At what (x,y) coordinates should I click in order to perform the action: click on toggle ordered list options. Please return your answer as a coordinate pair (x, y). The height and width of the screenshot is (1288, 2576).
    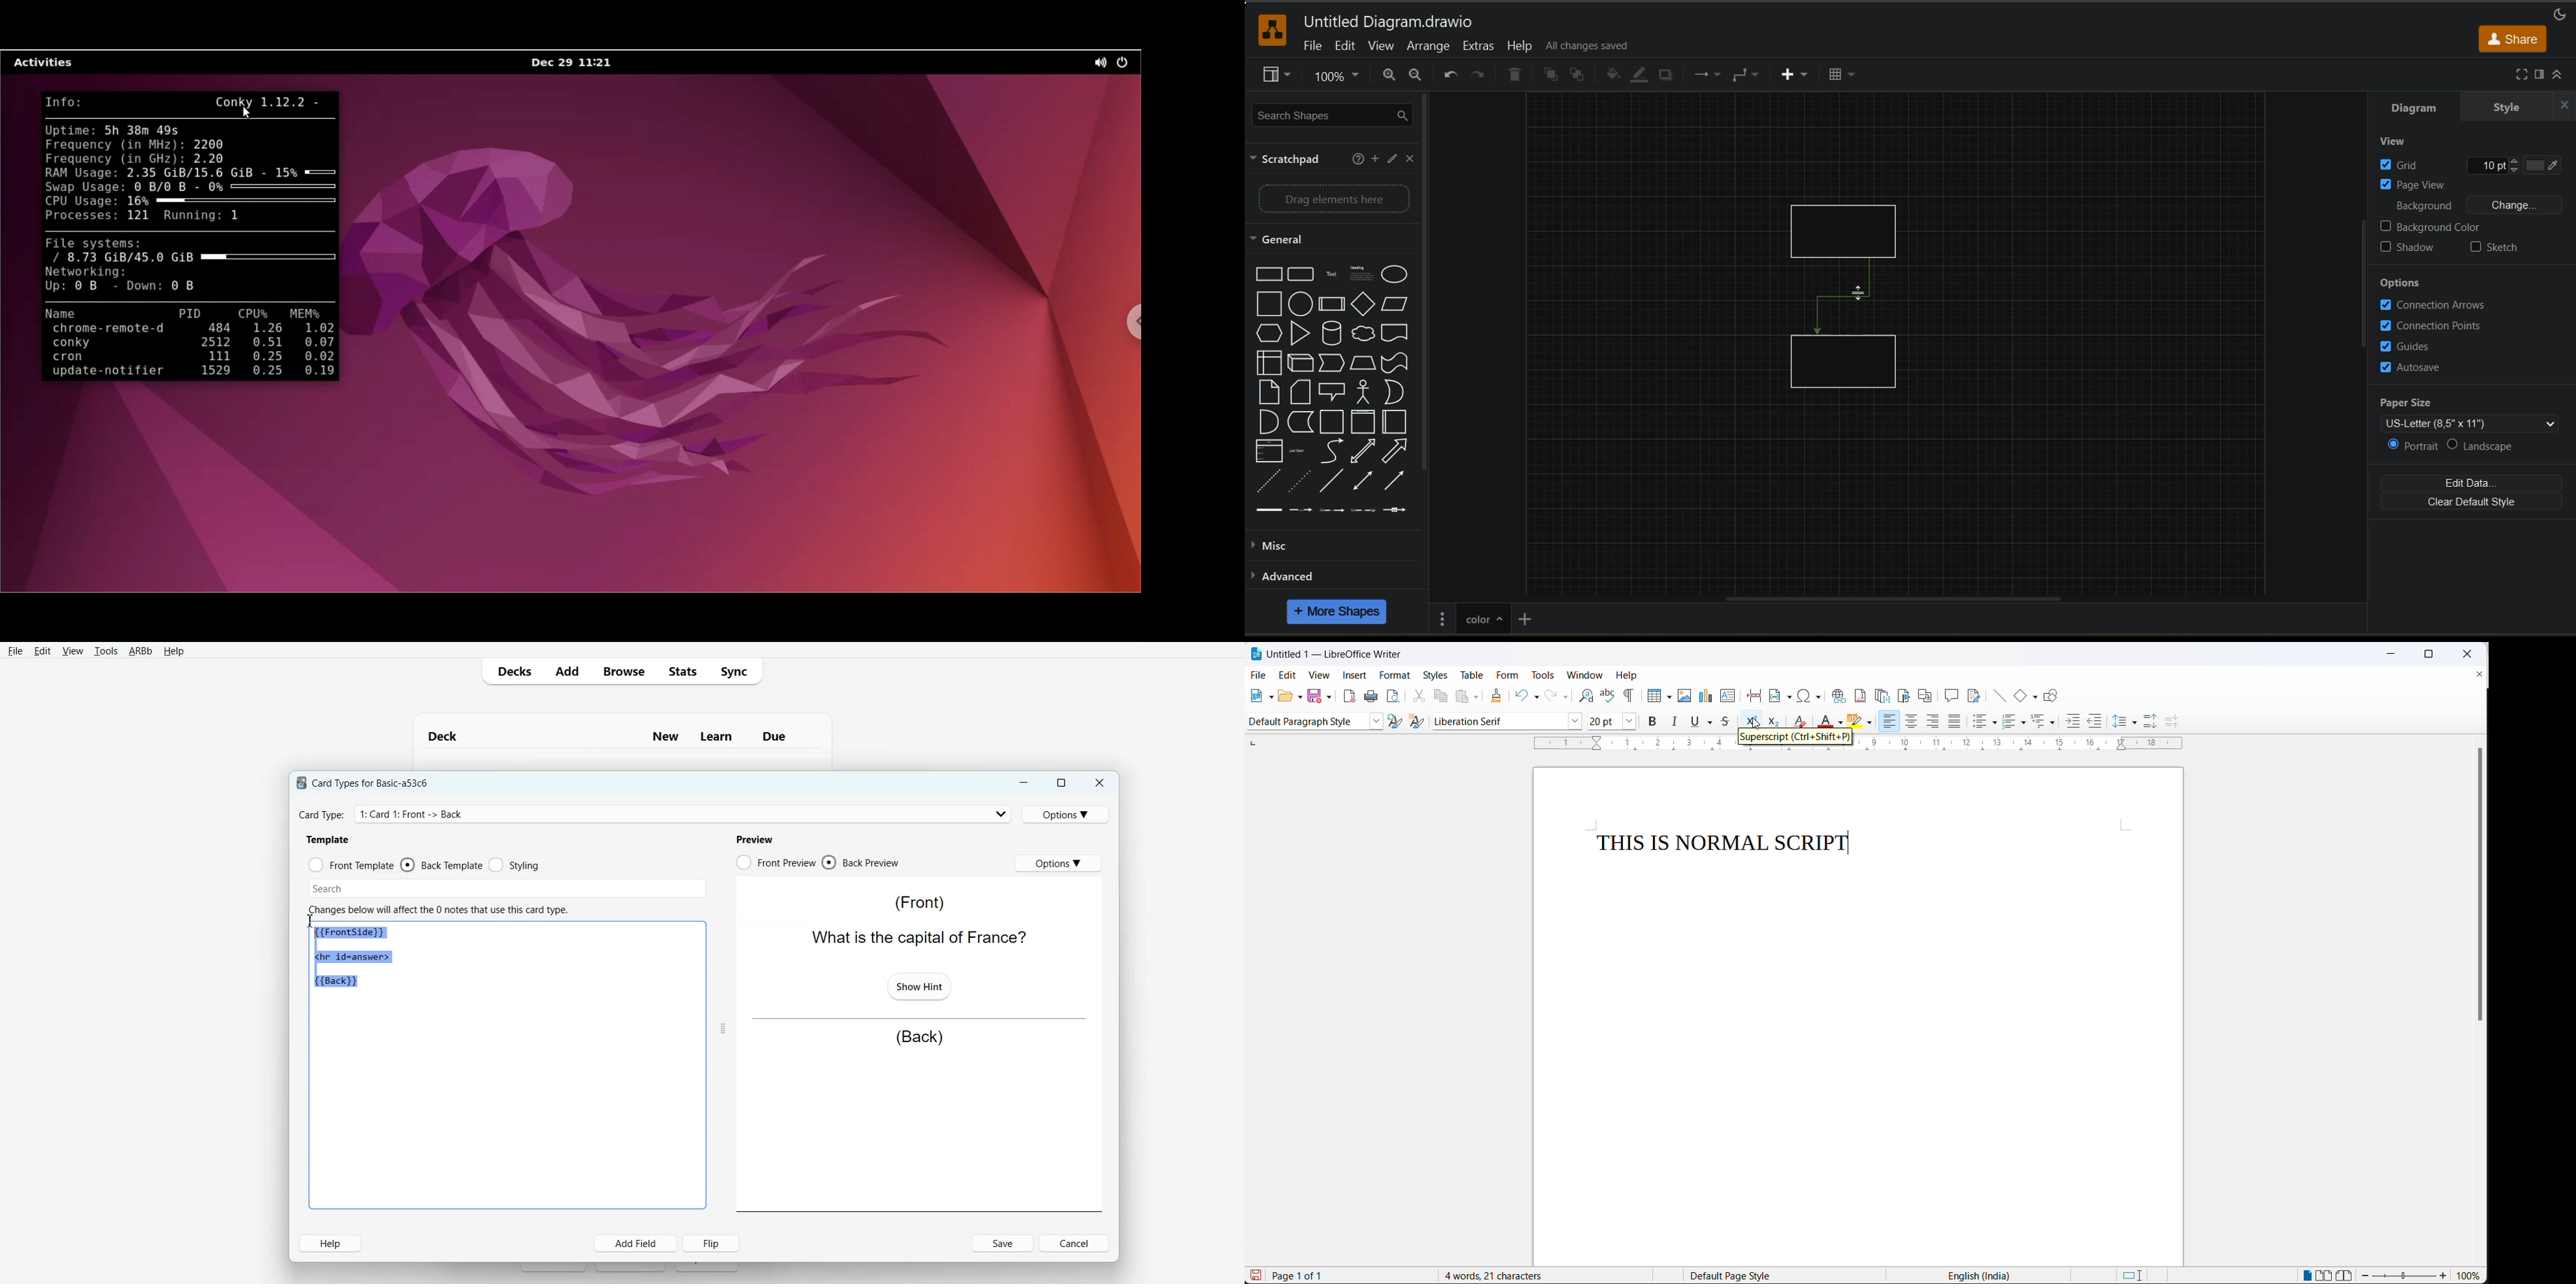
    Looking at the image, I should click on (2024, 722).